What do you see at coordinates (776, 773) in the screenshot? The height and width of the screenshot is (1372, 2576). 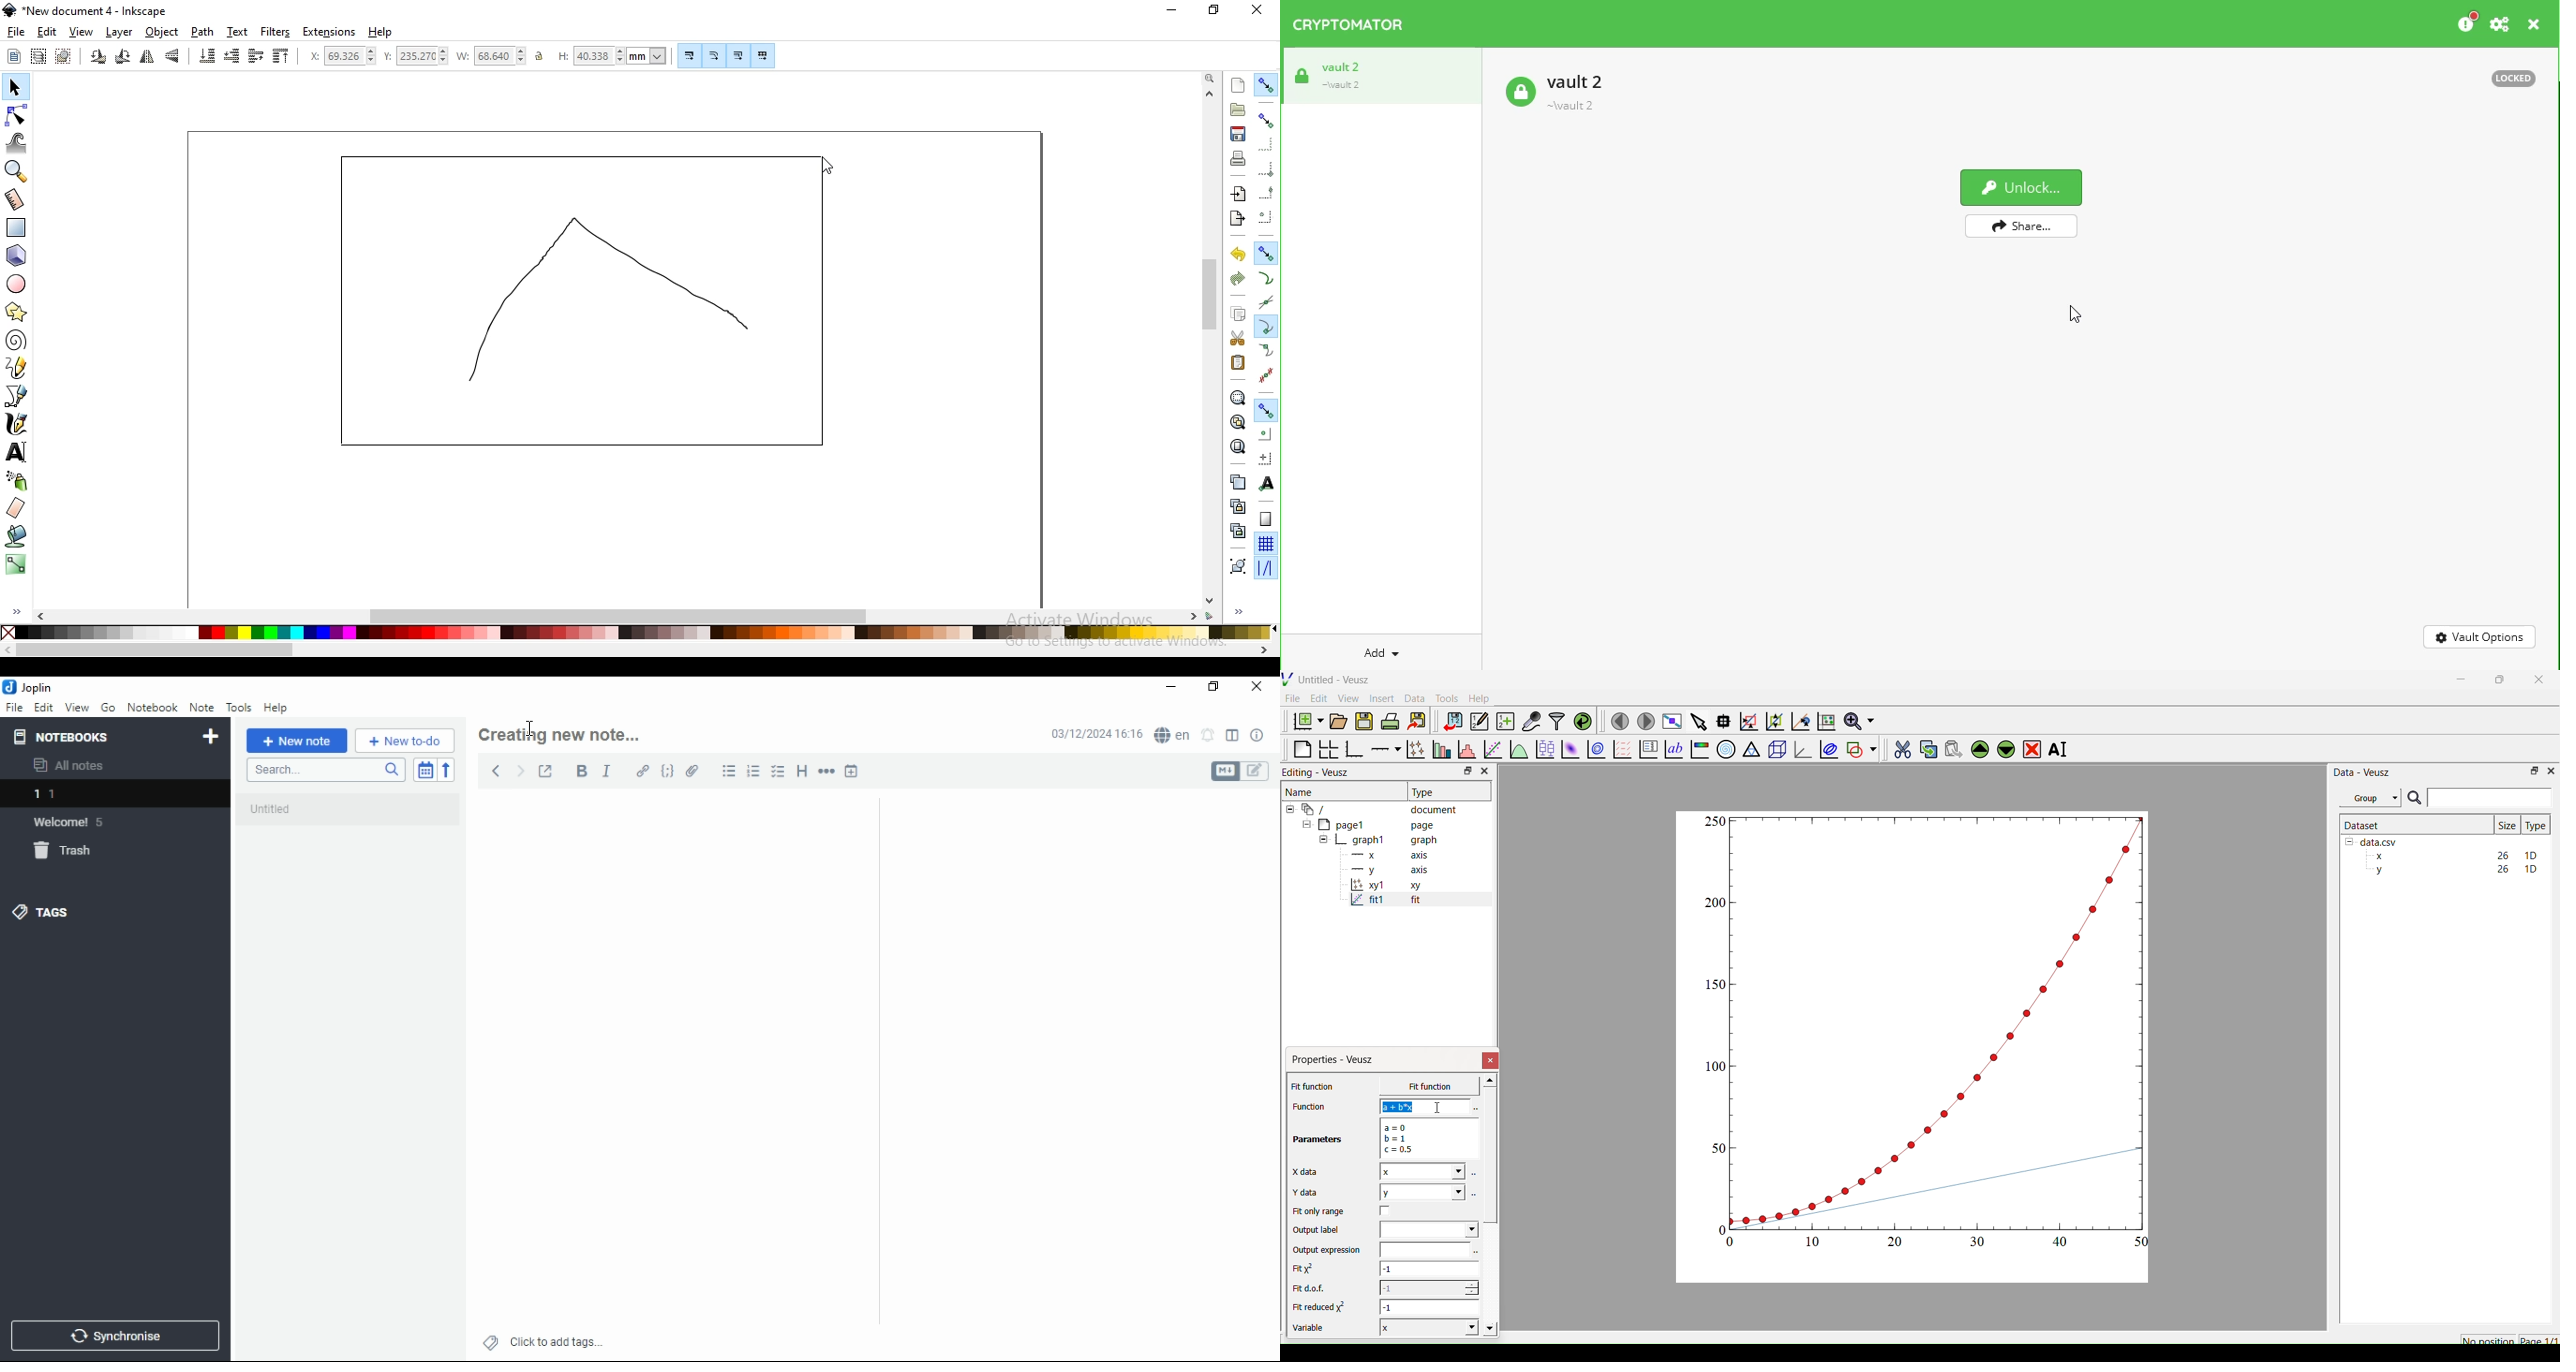 I see `checkbox` at bounding box center [776, 773].